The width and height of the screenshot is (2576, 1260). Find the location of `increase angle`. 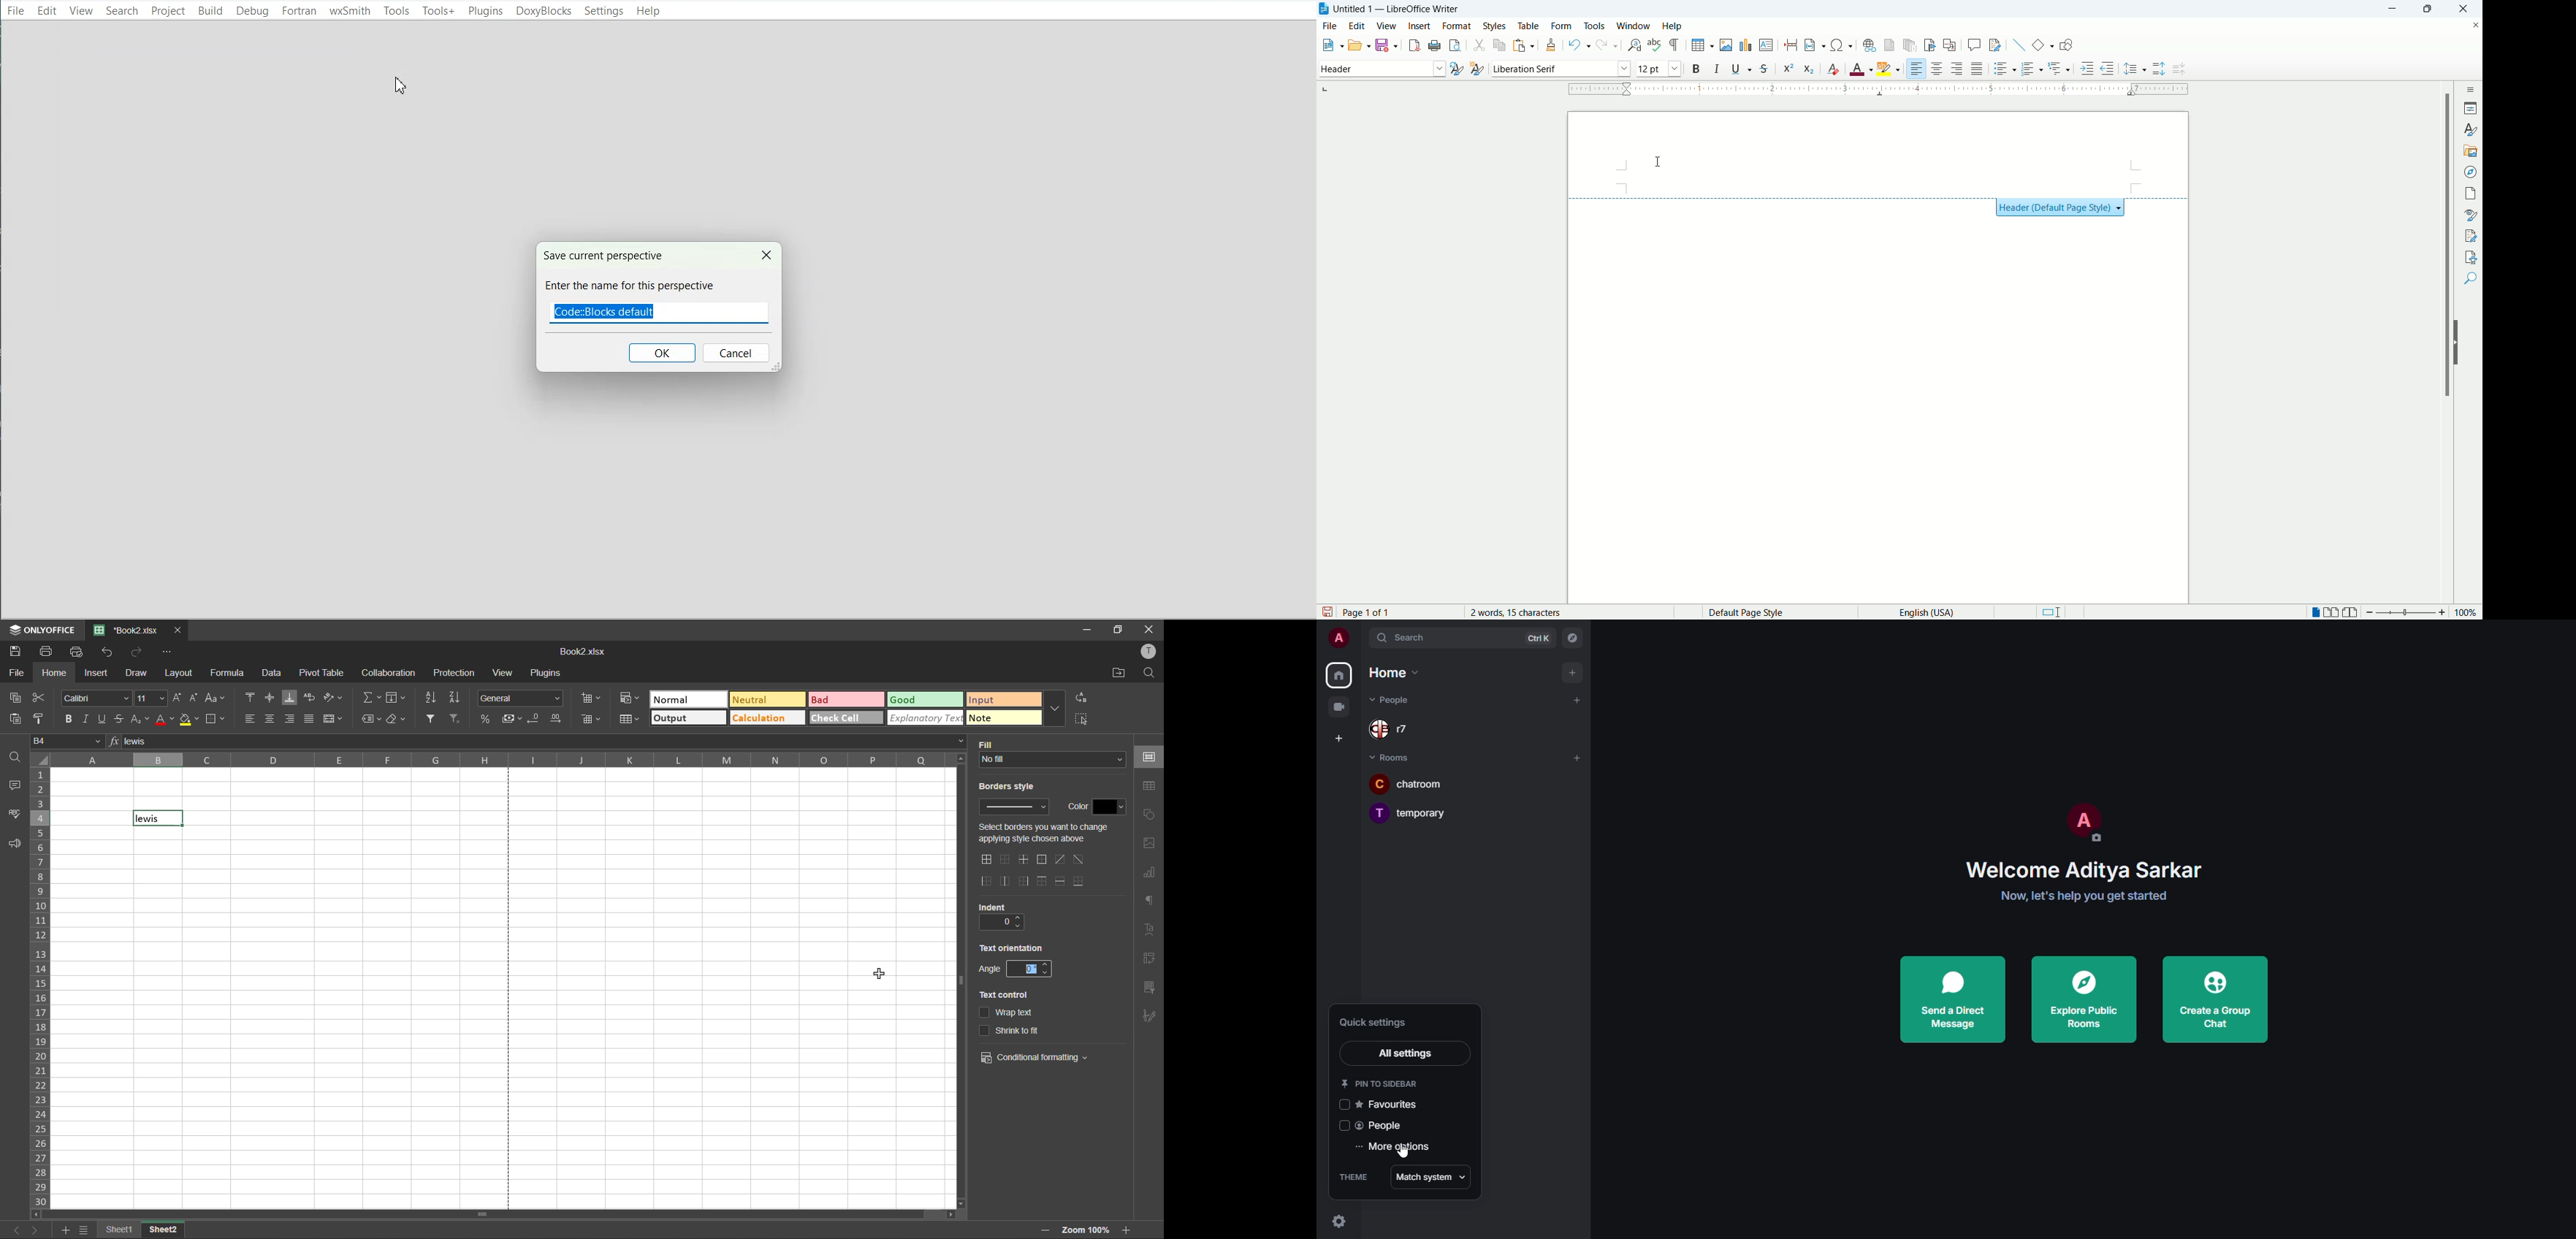

increase angle is located at coordinates (1047, 964).